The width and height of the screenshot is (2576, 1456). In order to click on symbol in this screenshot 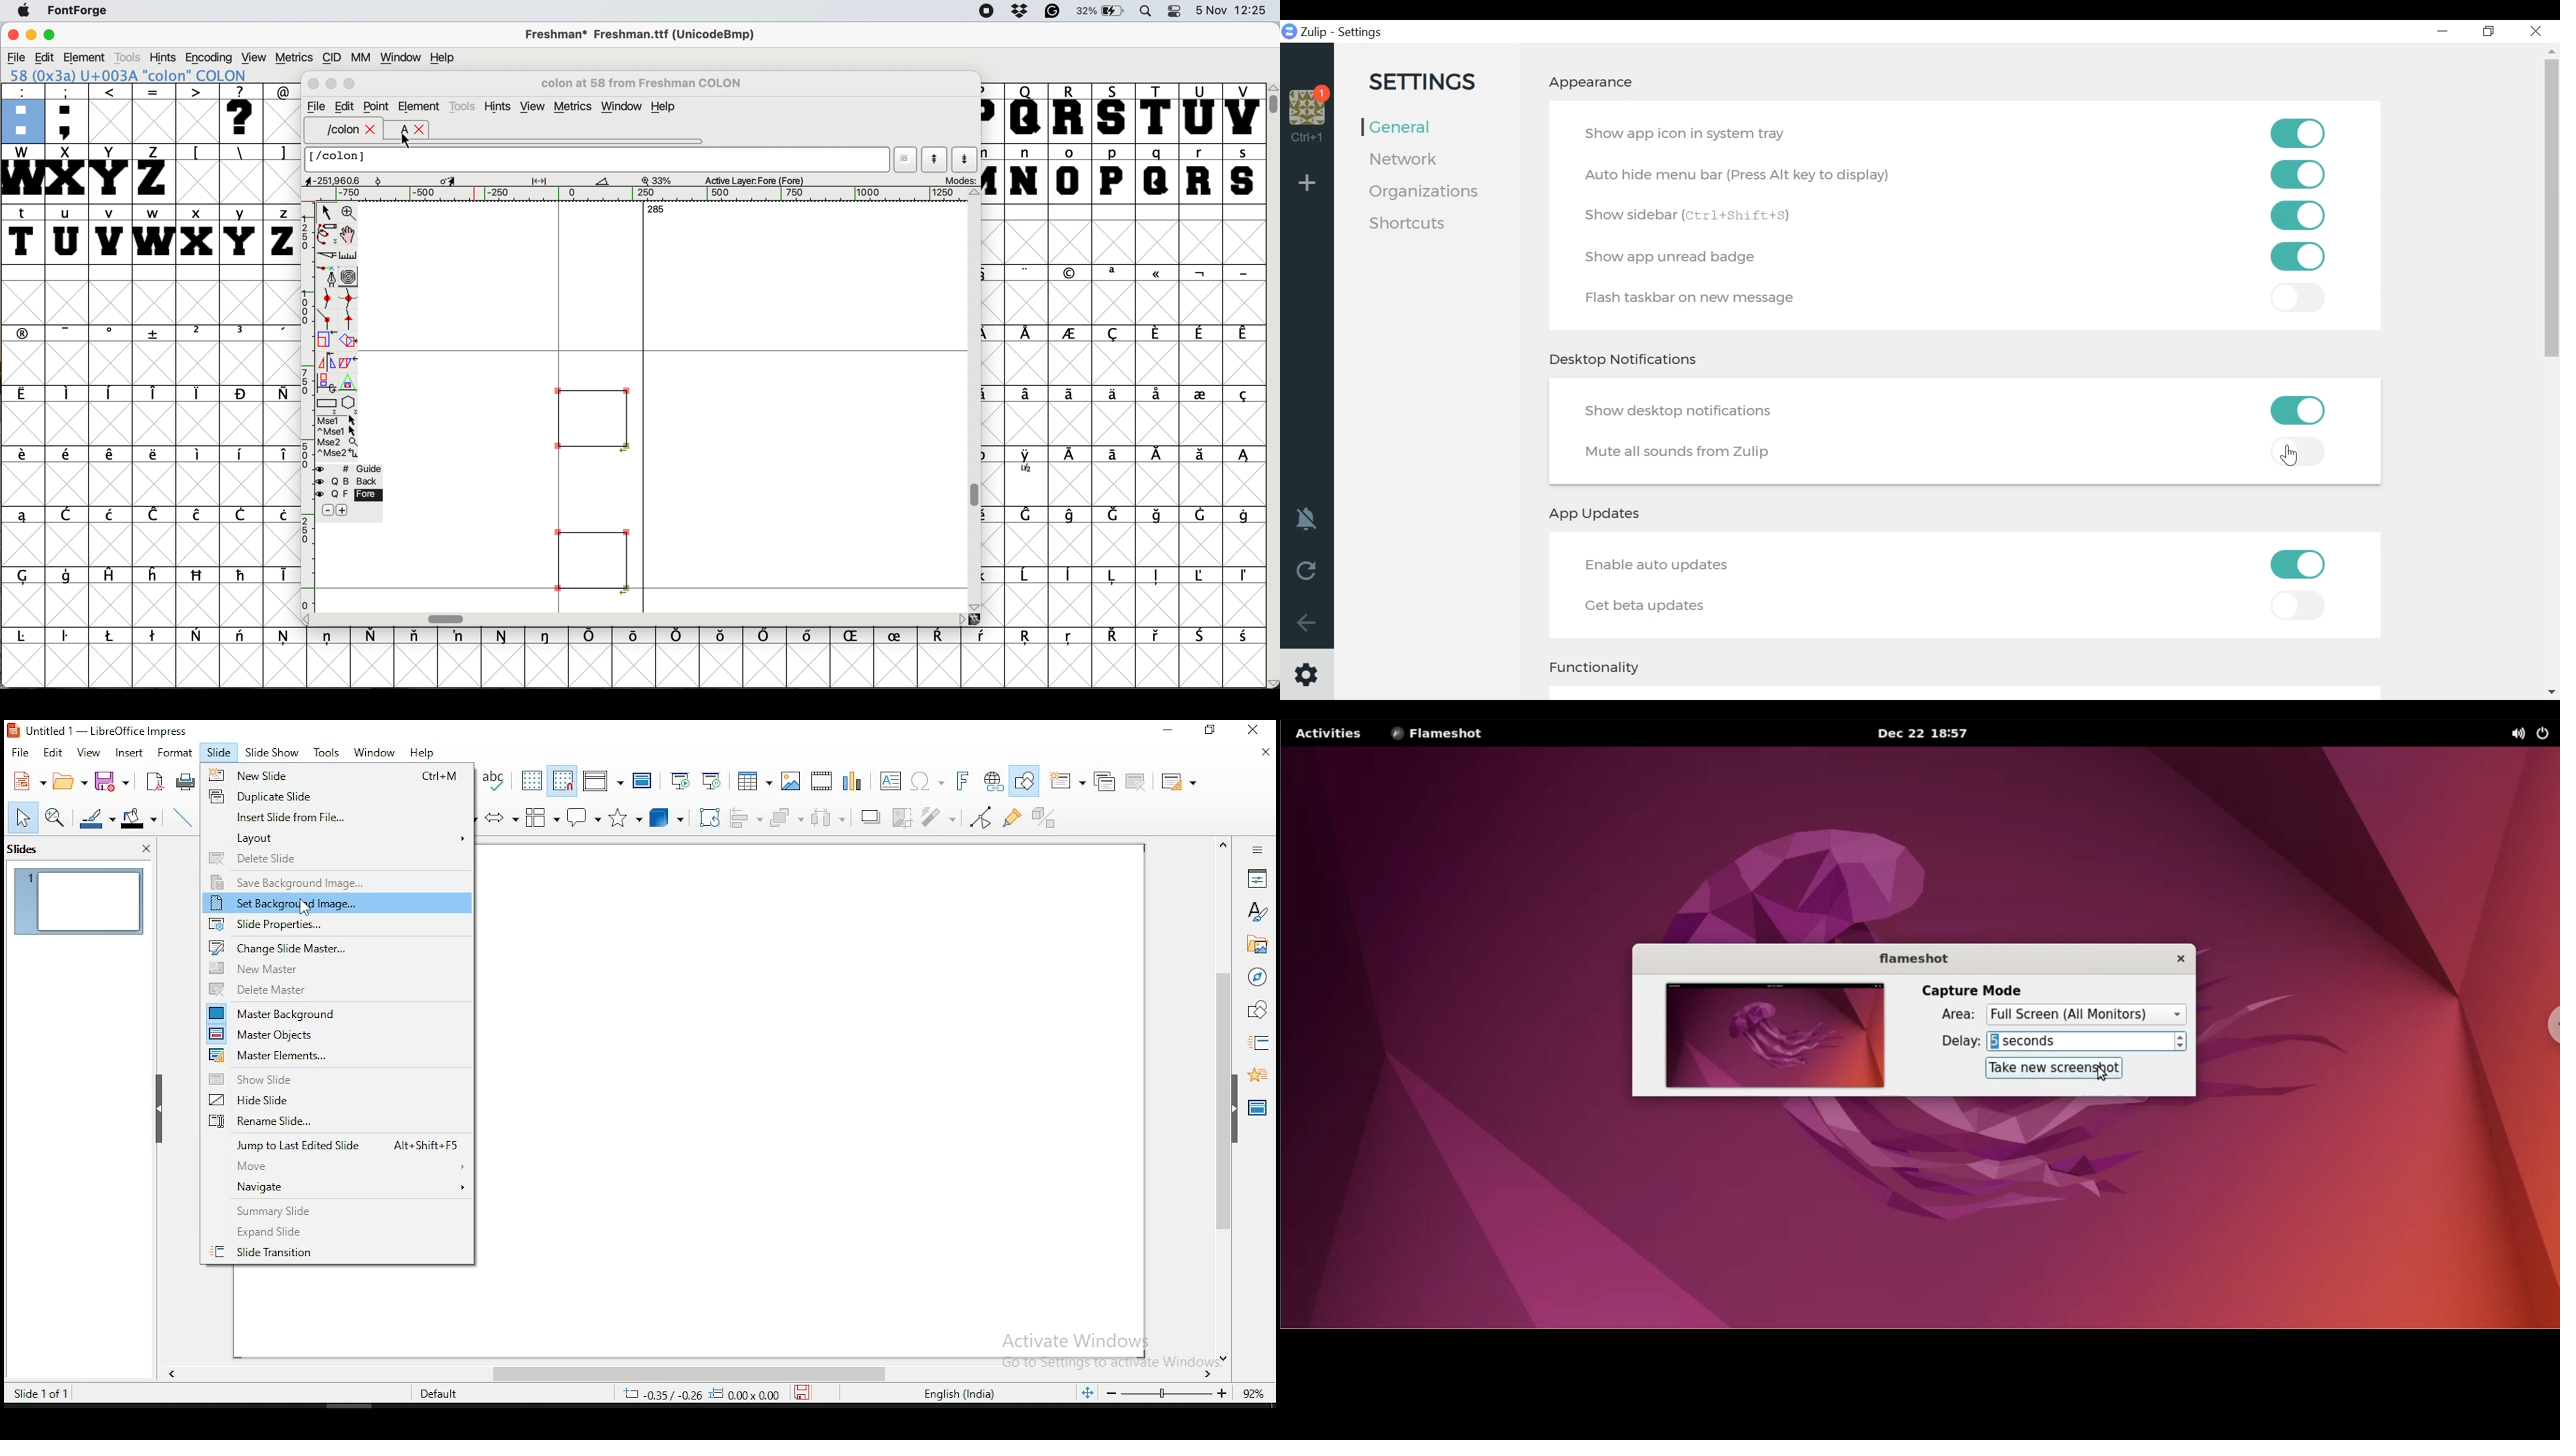, I will do `click(1200, 393)`.